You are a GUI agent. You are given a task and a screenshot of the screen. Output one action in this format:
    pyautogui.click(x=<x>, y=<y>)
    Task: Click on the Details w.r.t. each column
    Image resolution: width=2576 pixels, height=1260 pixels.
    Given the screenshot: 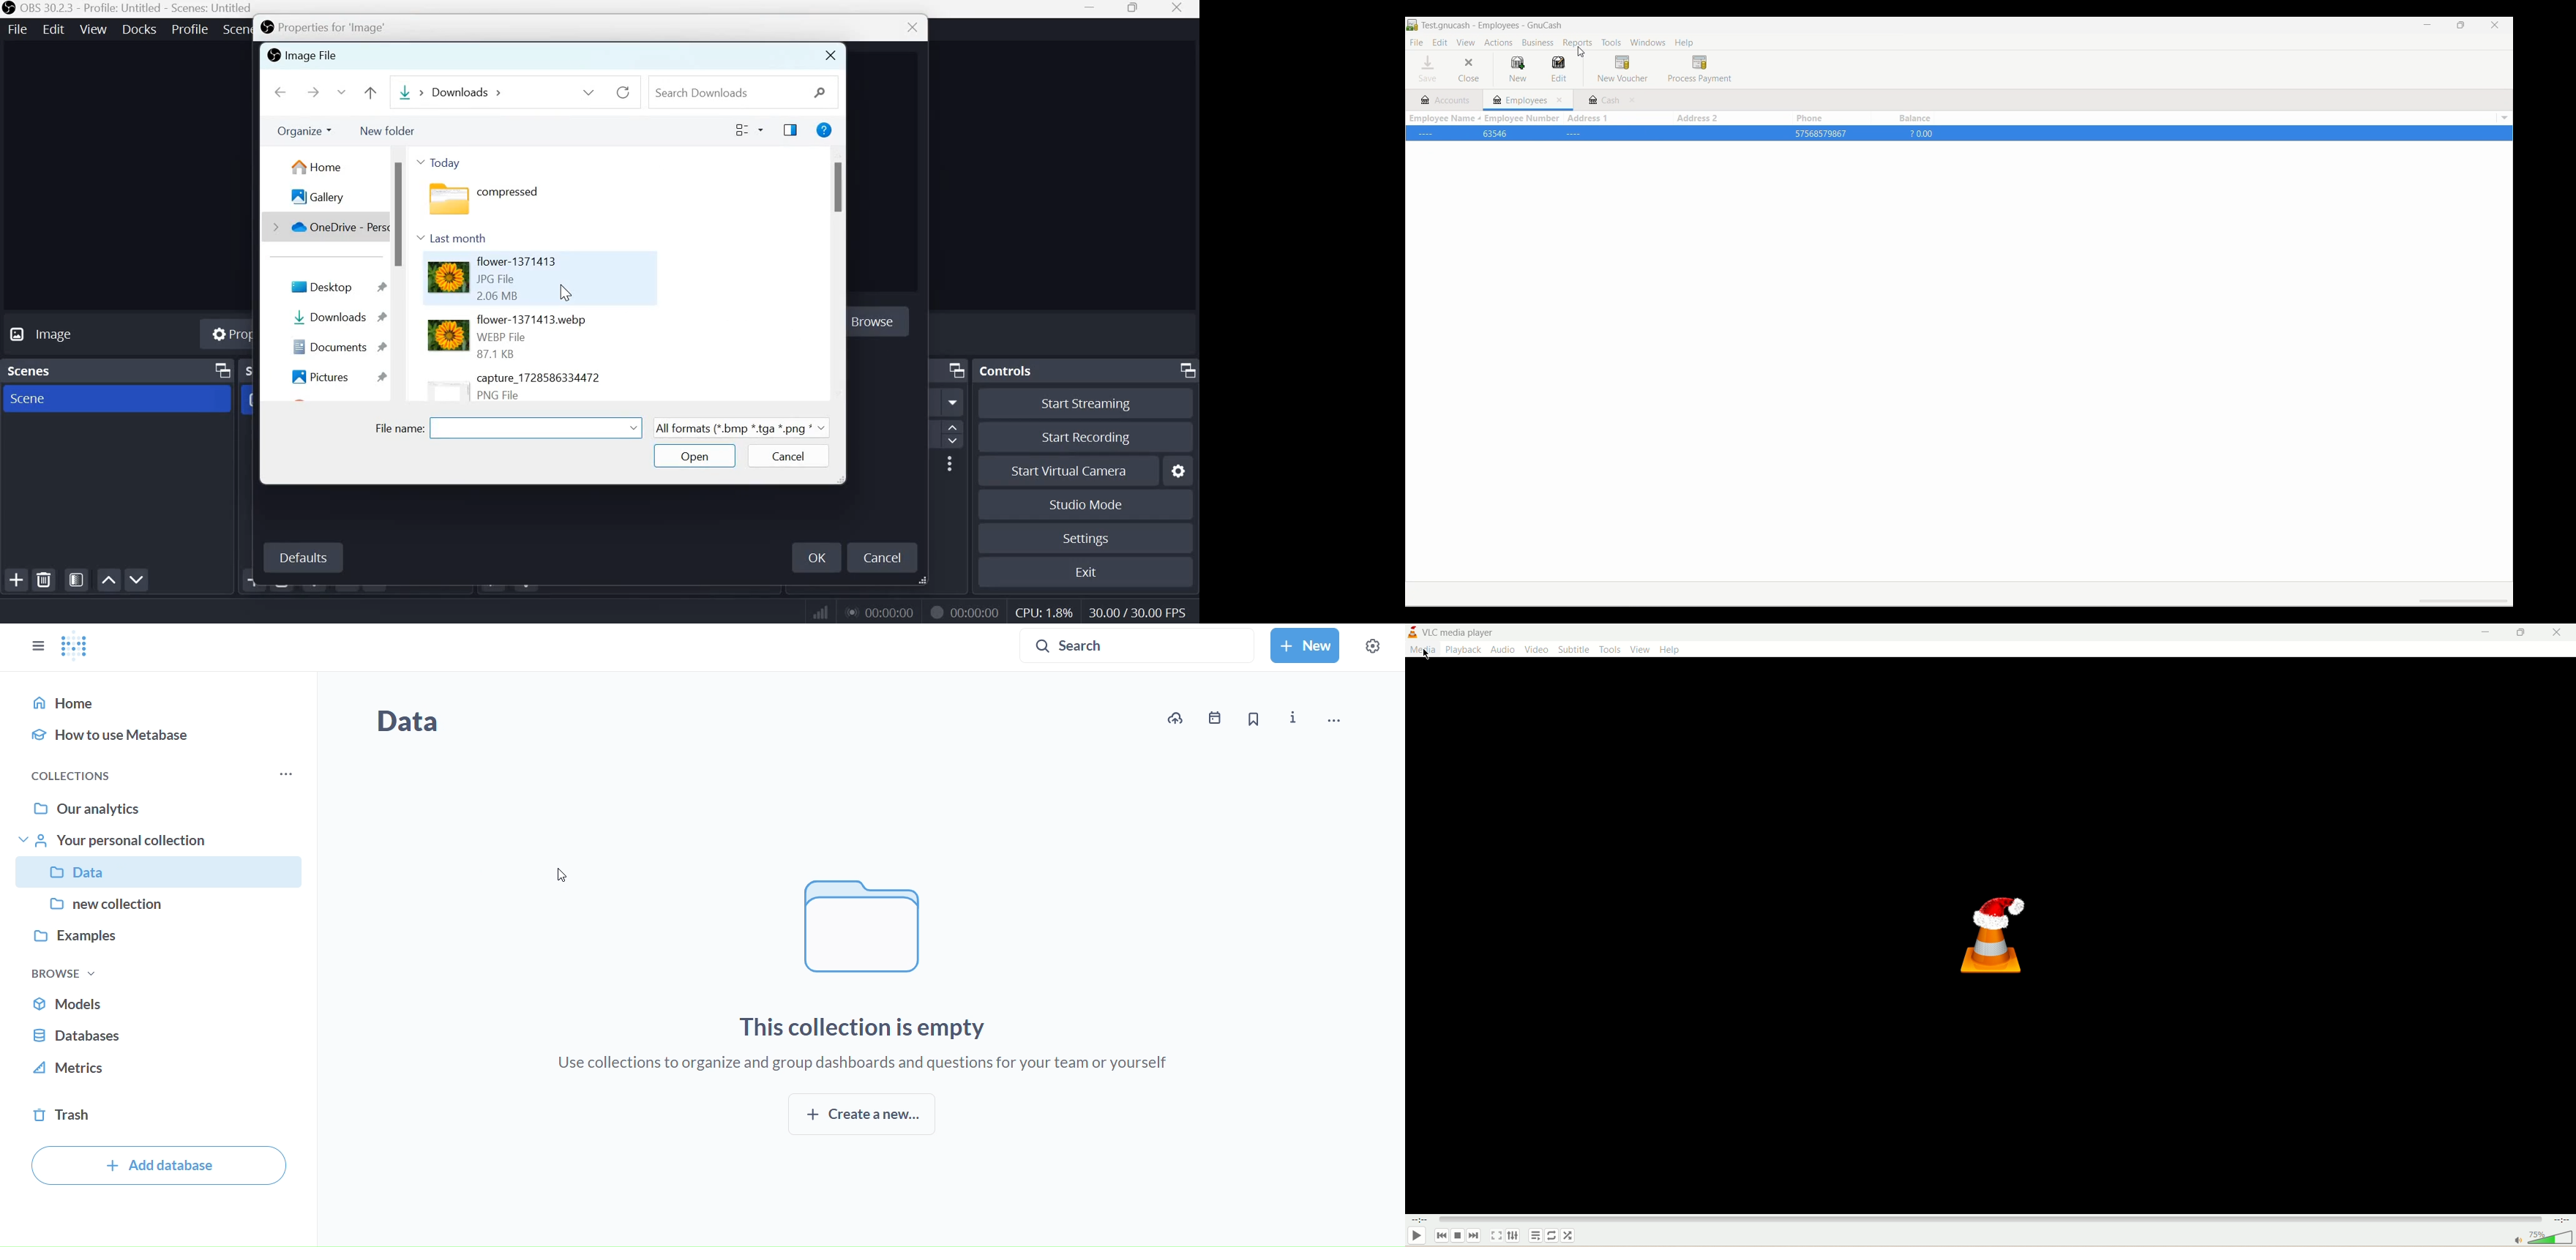 What is the action you would take?
    pyautogui.click(x=1675, y=133)
    